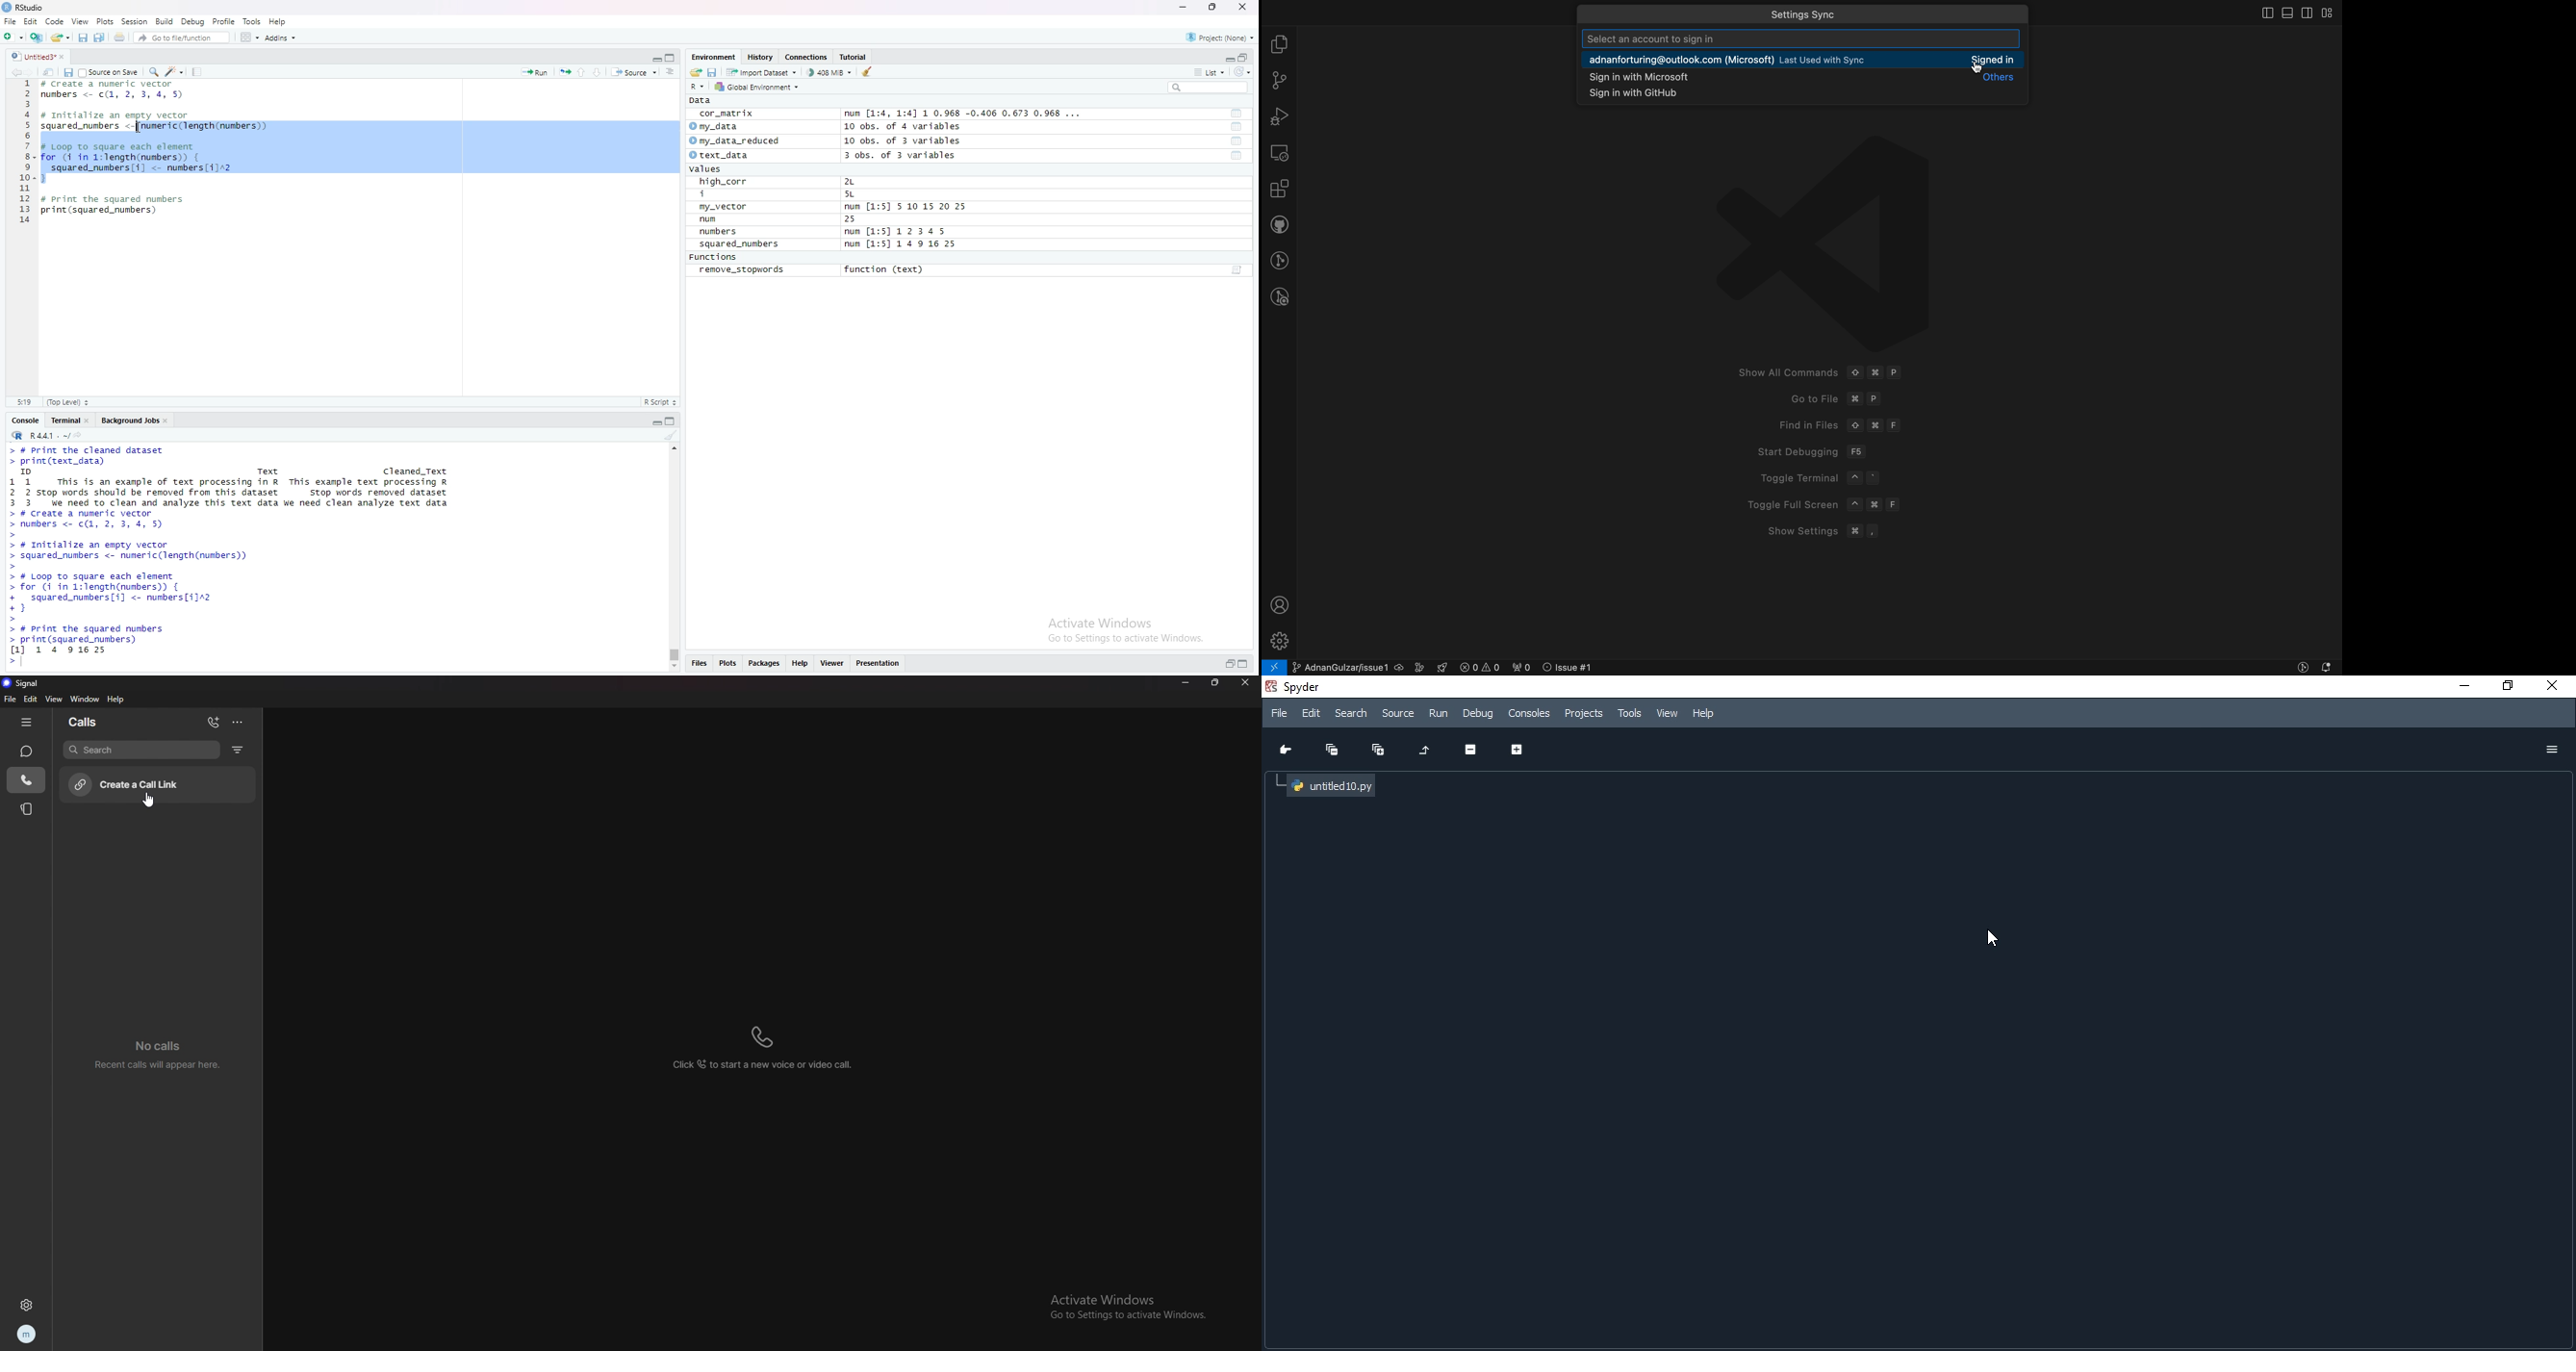 The image size is (2576, 1372). What do you see at coordinates (853, 195) in the screenshot?
I see `5L` at bounding box center [853, 195].